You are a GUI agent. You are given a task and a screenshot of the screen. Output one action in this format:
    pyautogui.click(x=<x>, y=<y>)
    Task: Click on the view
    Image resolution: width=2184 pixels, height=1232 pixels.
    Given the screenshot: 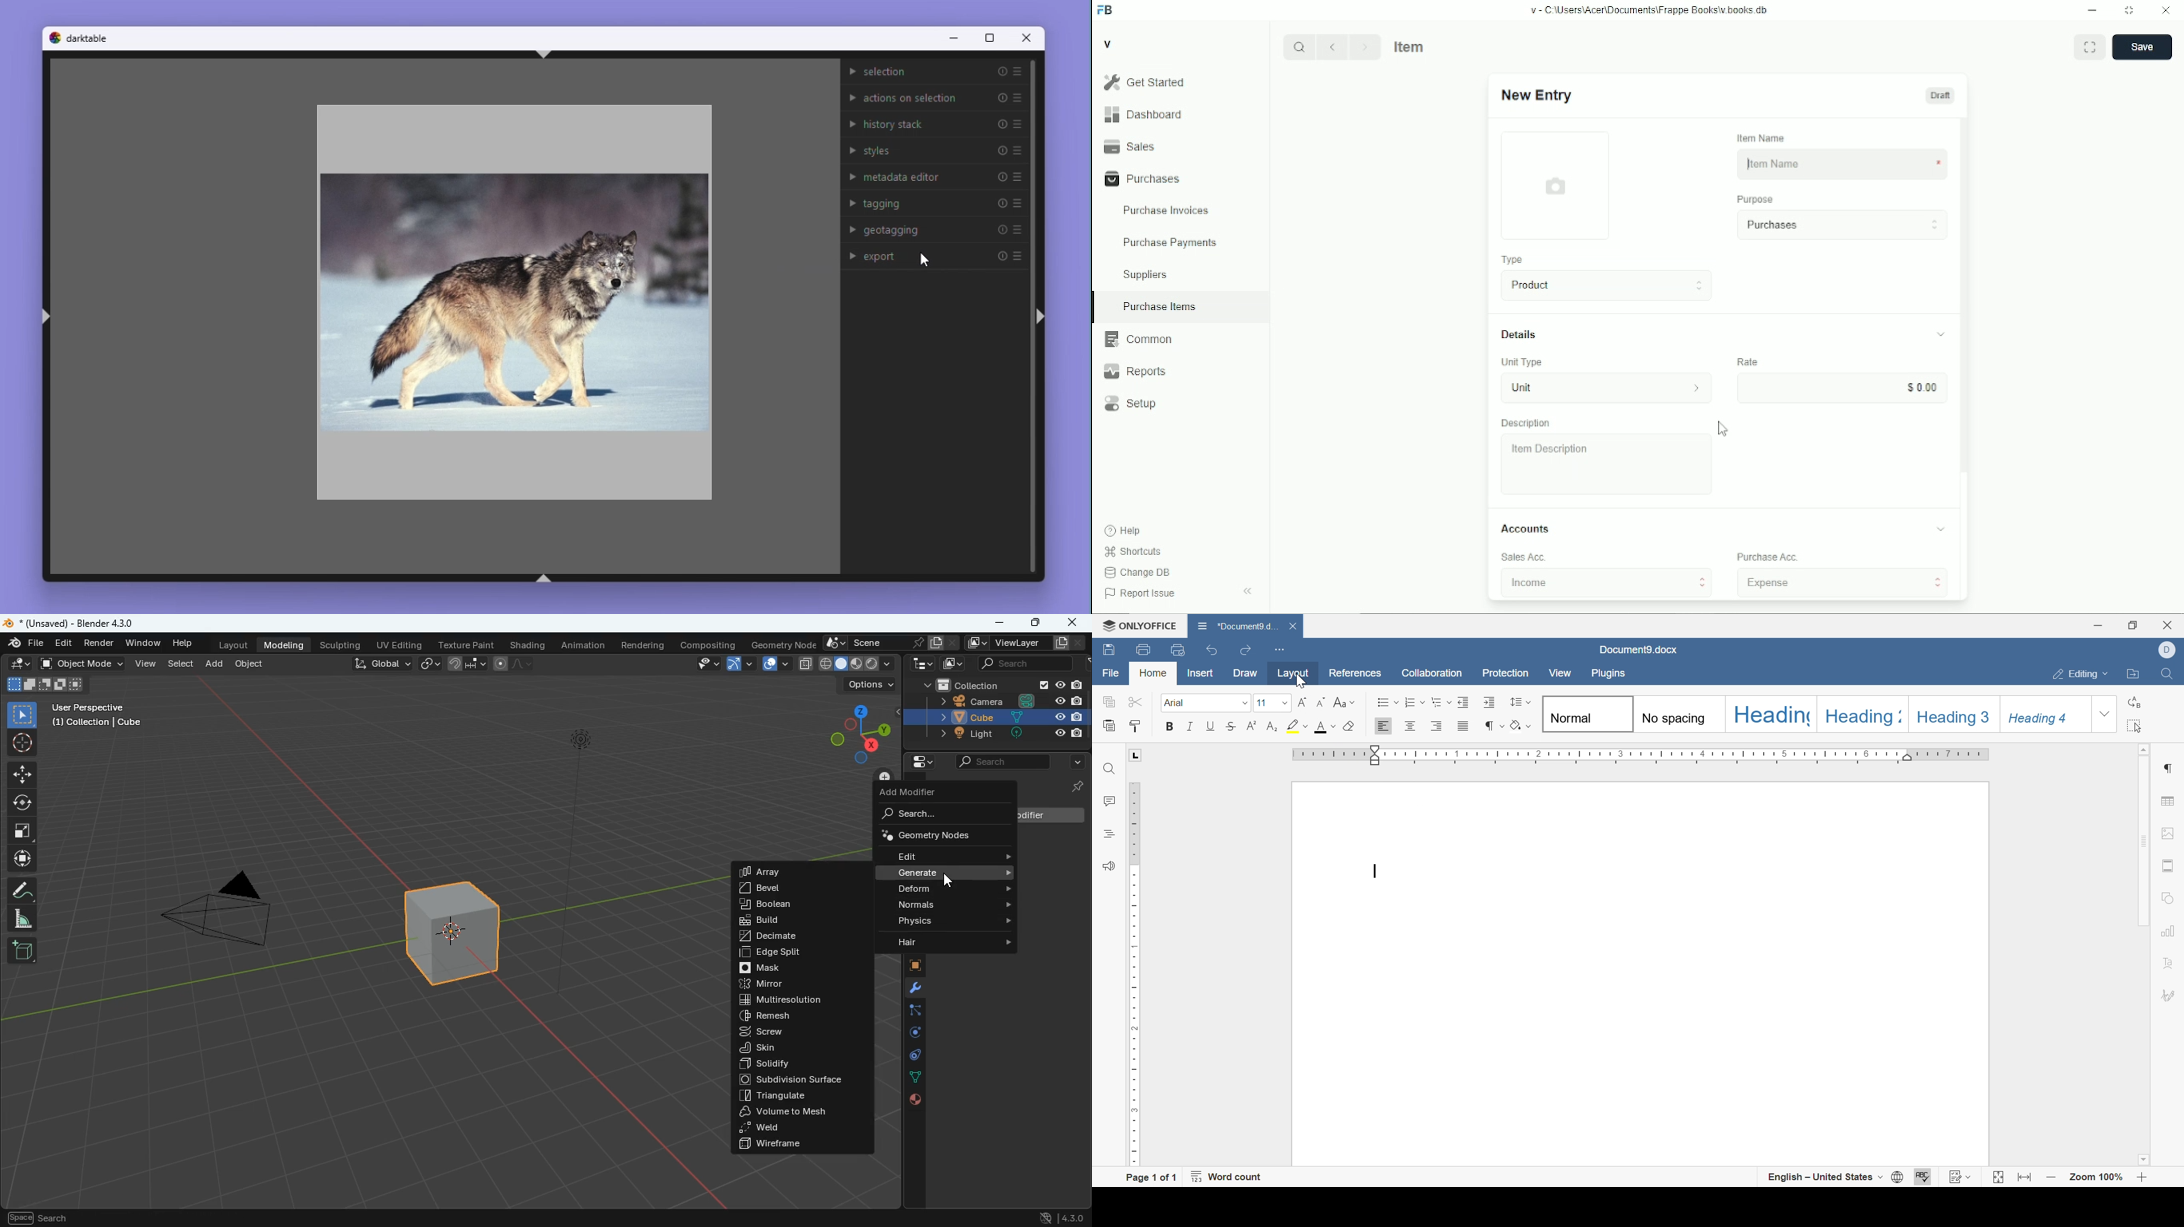 What is the action you would take?
    pyautogui.click(x=703, y=664)
    